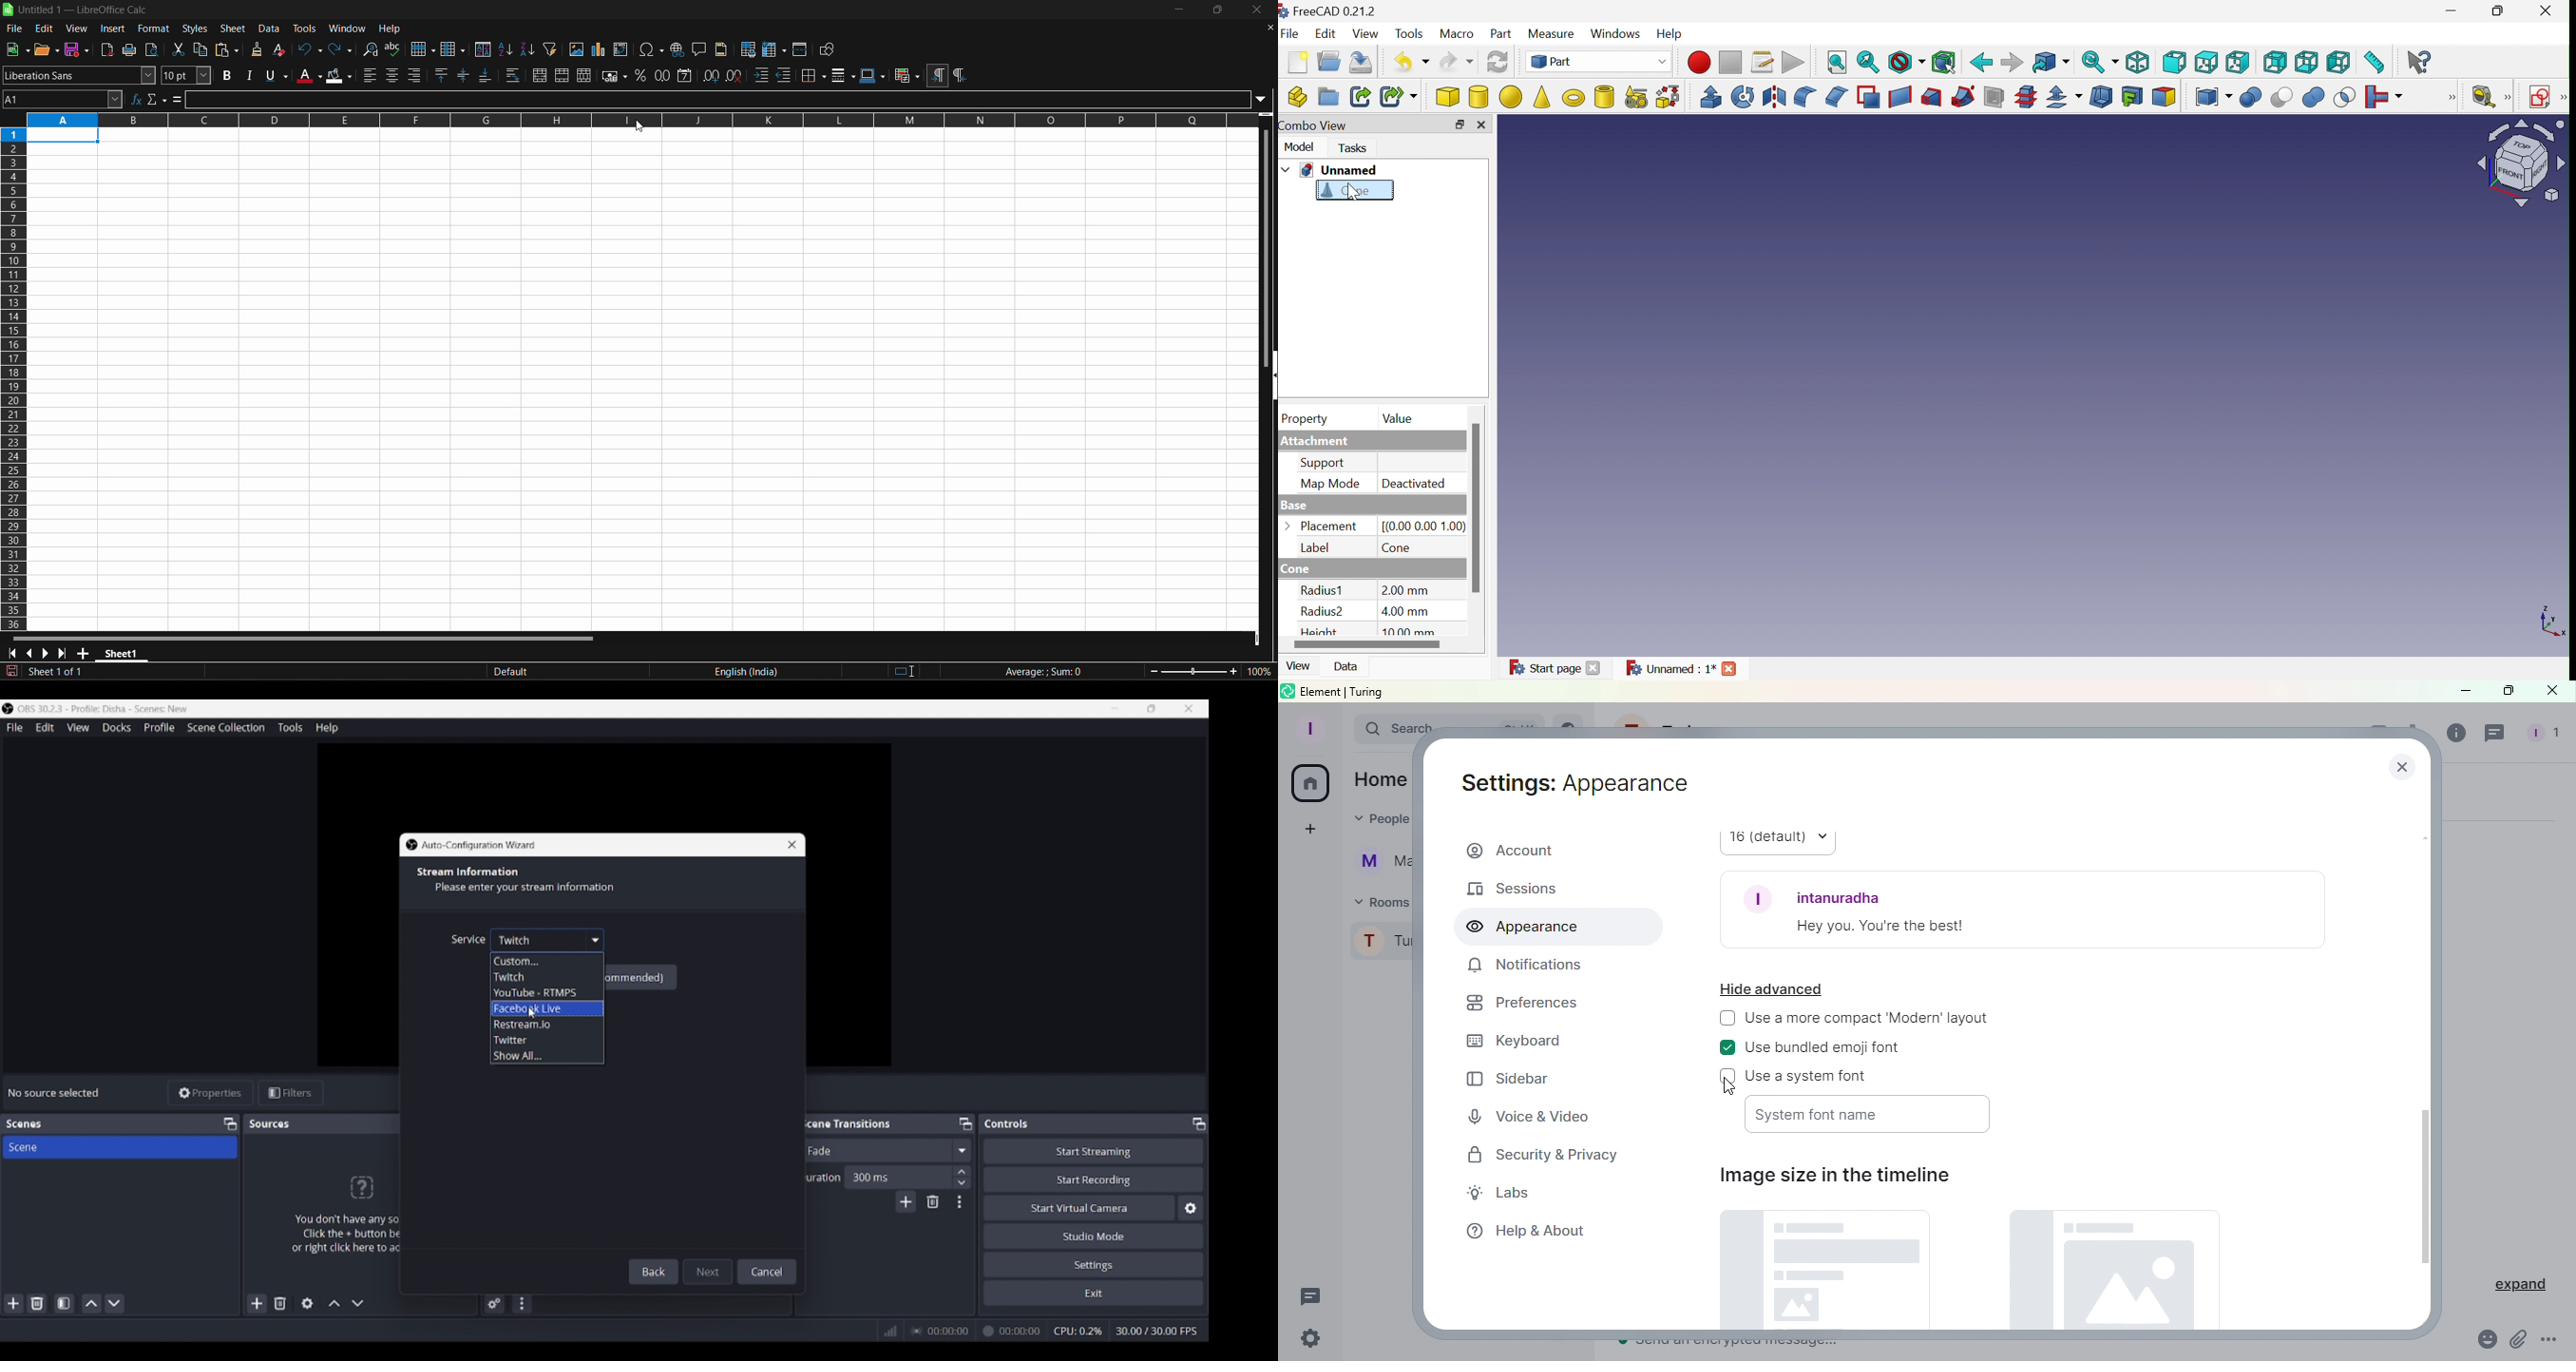 The height and width of the screenshot is (1372, 2576). I want to click on Measure distance, so click(2376, 62).